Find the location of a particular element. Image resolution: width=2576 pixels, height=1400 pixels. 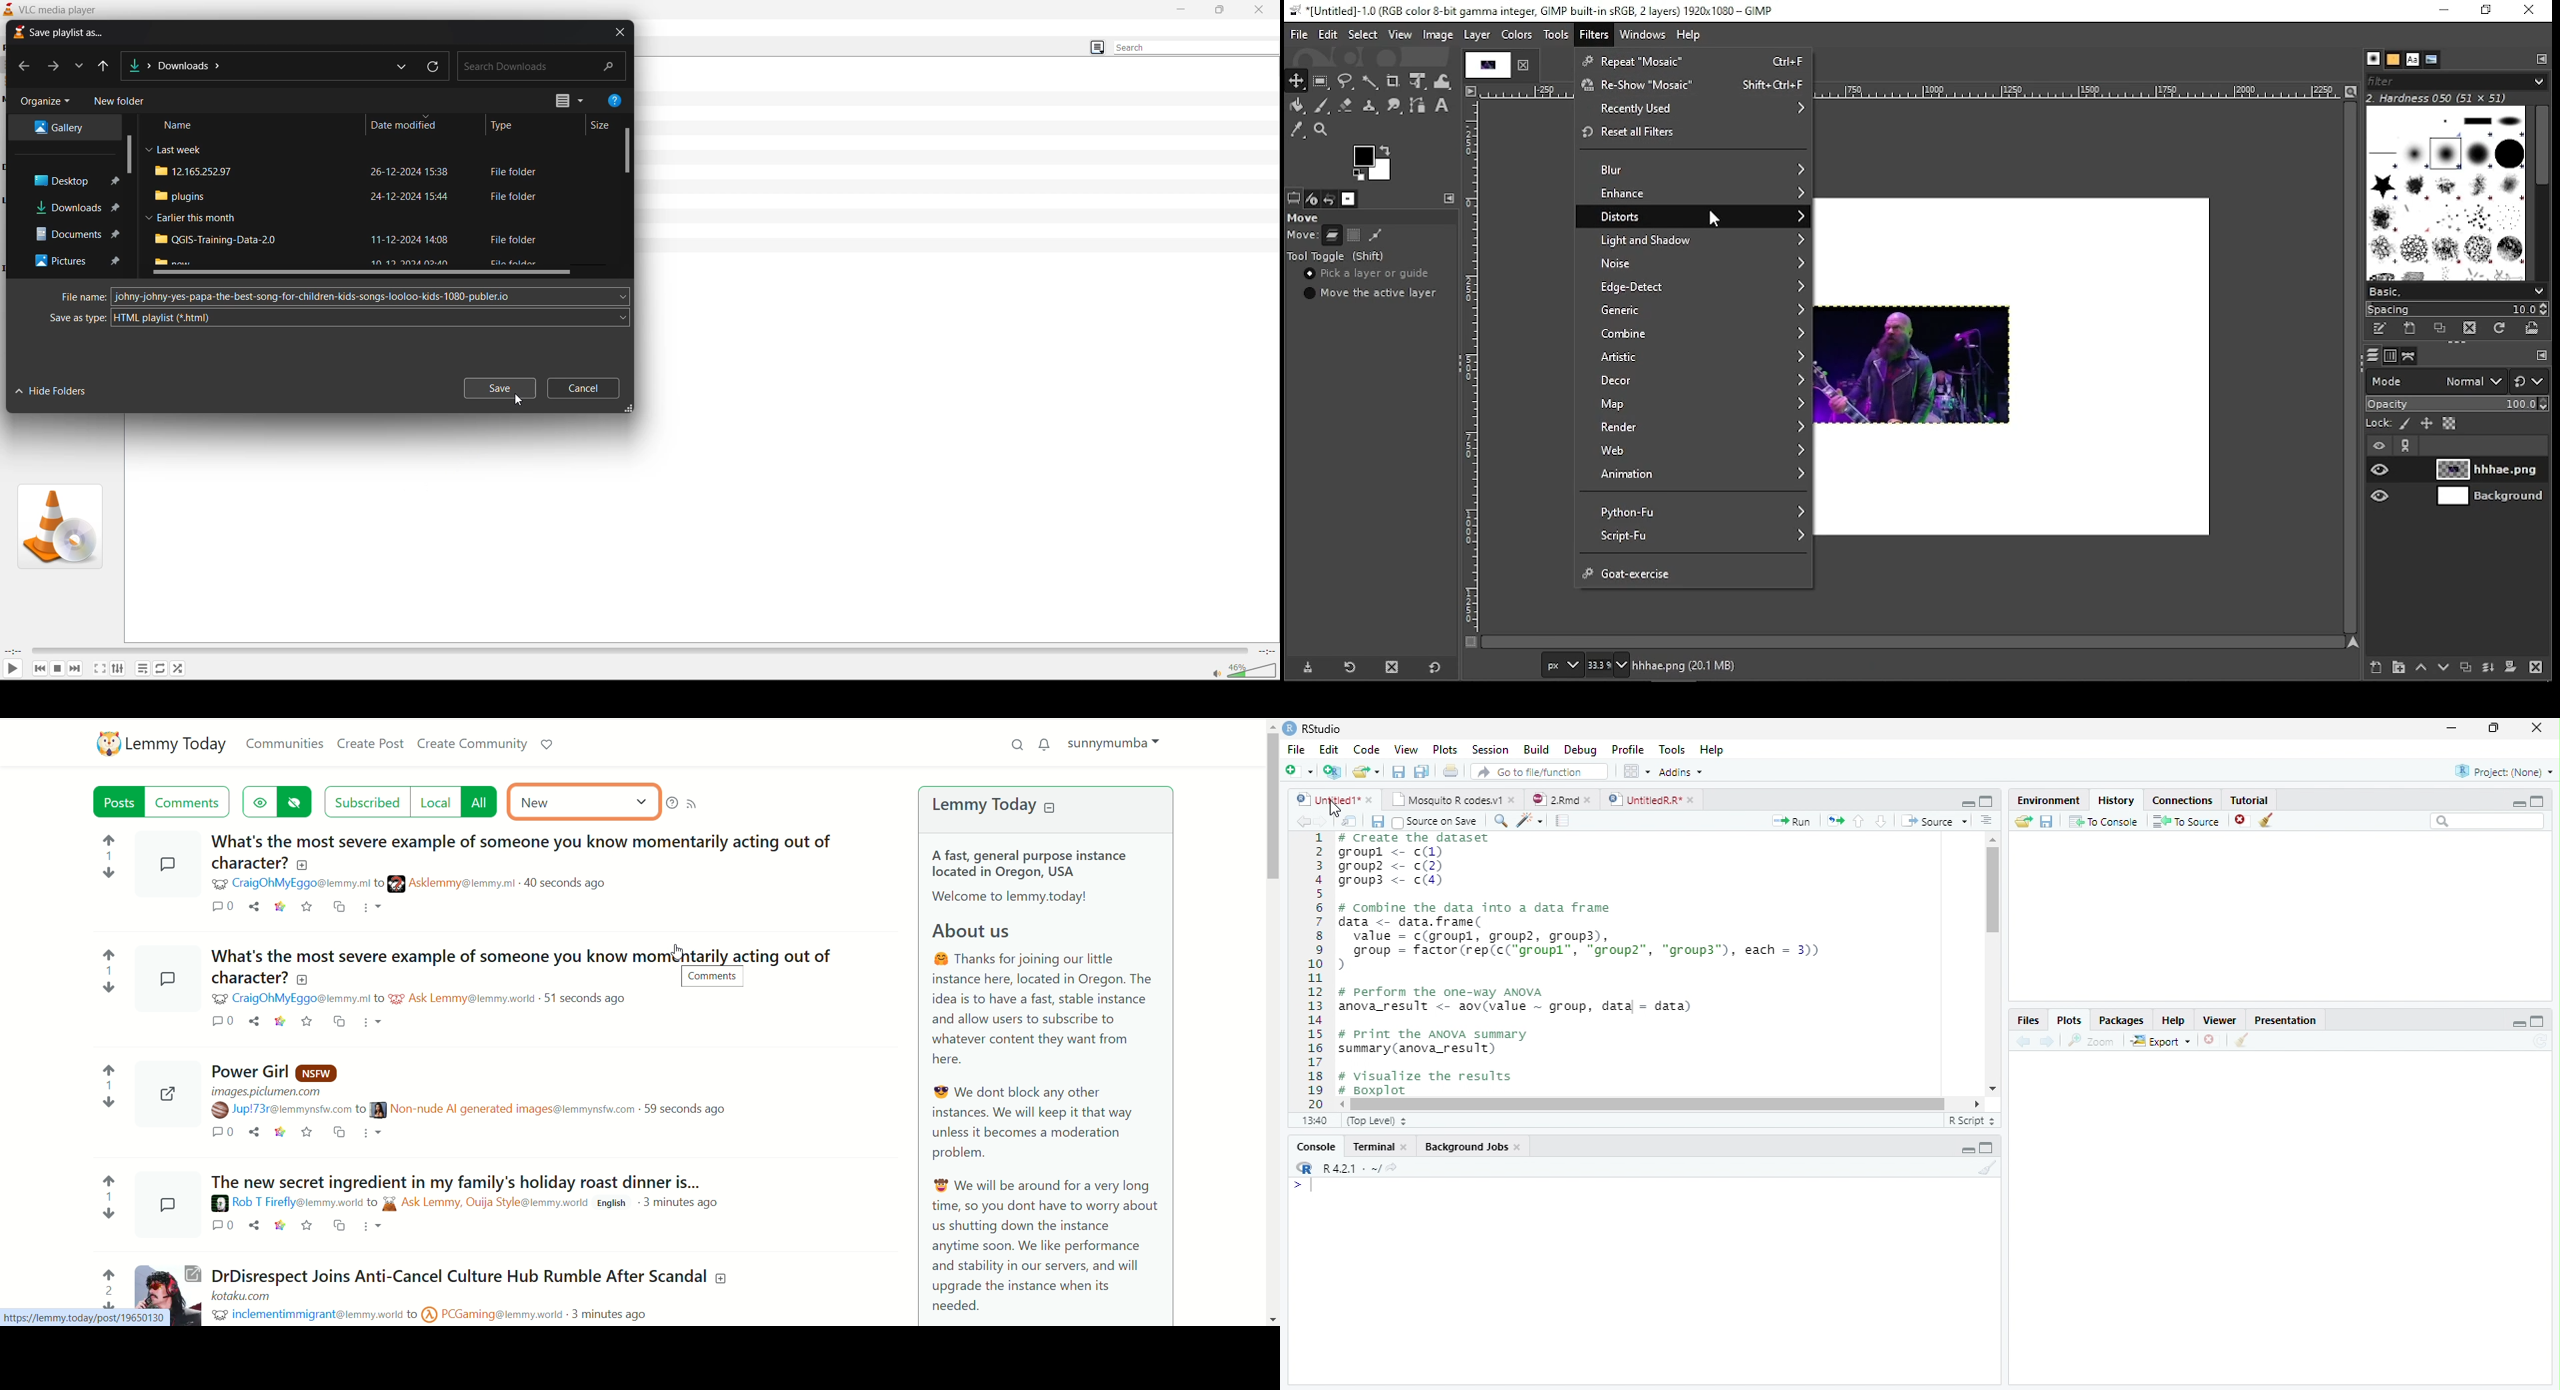

Delete is located at coordinates (2210, 1041).